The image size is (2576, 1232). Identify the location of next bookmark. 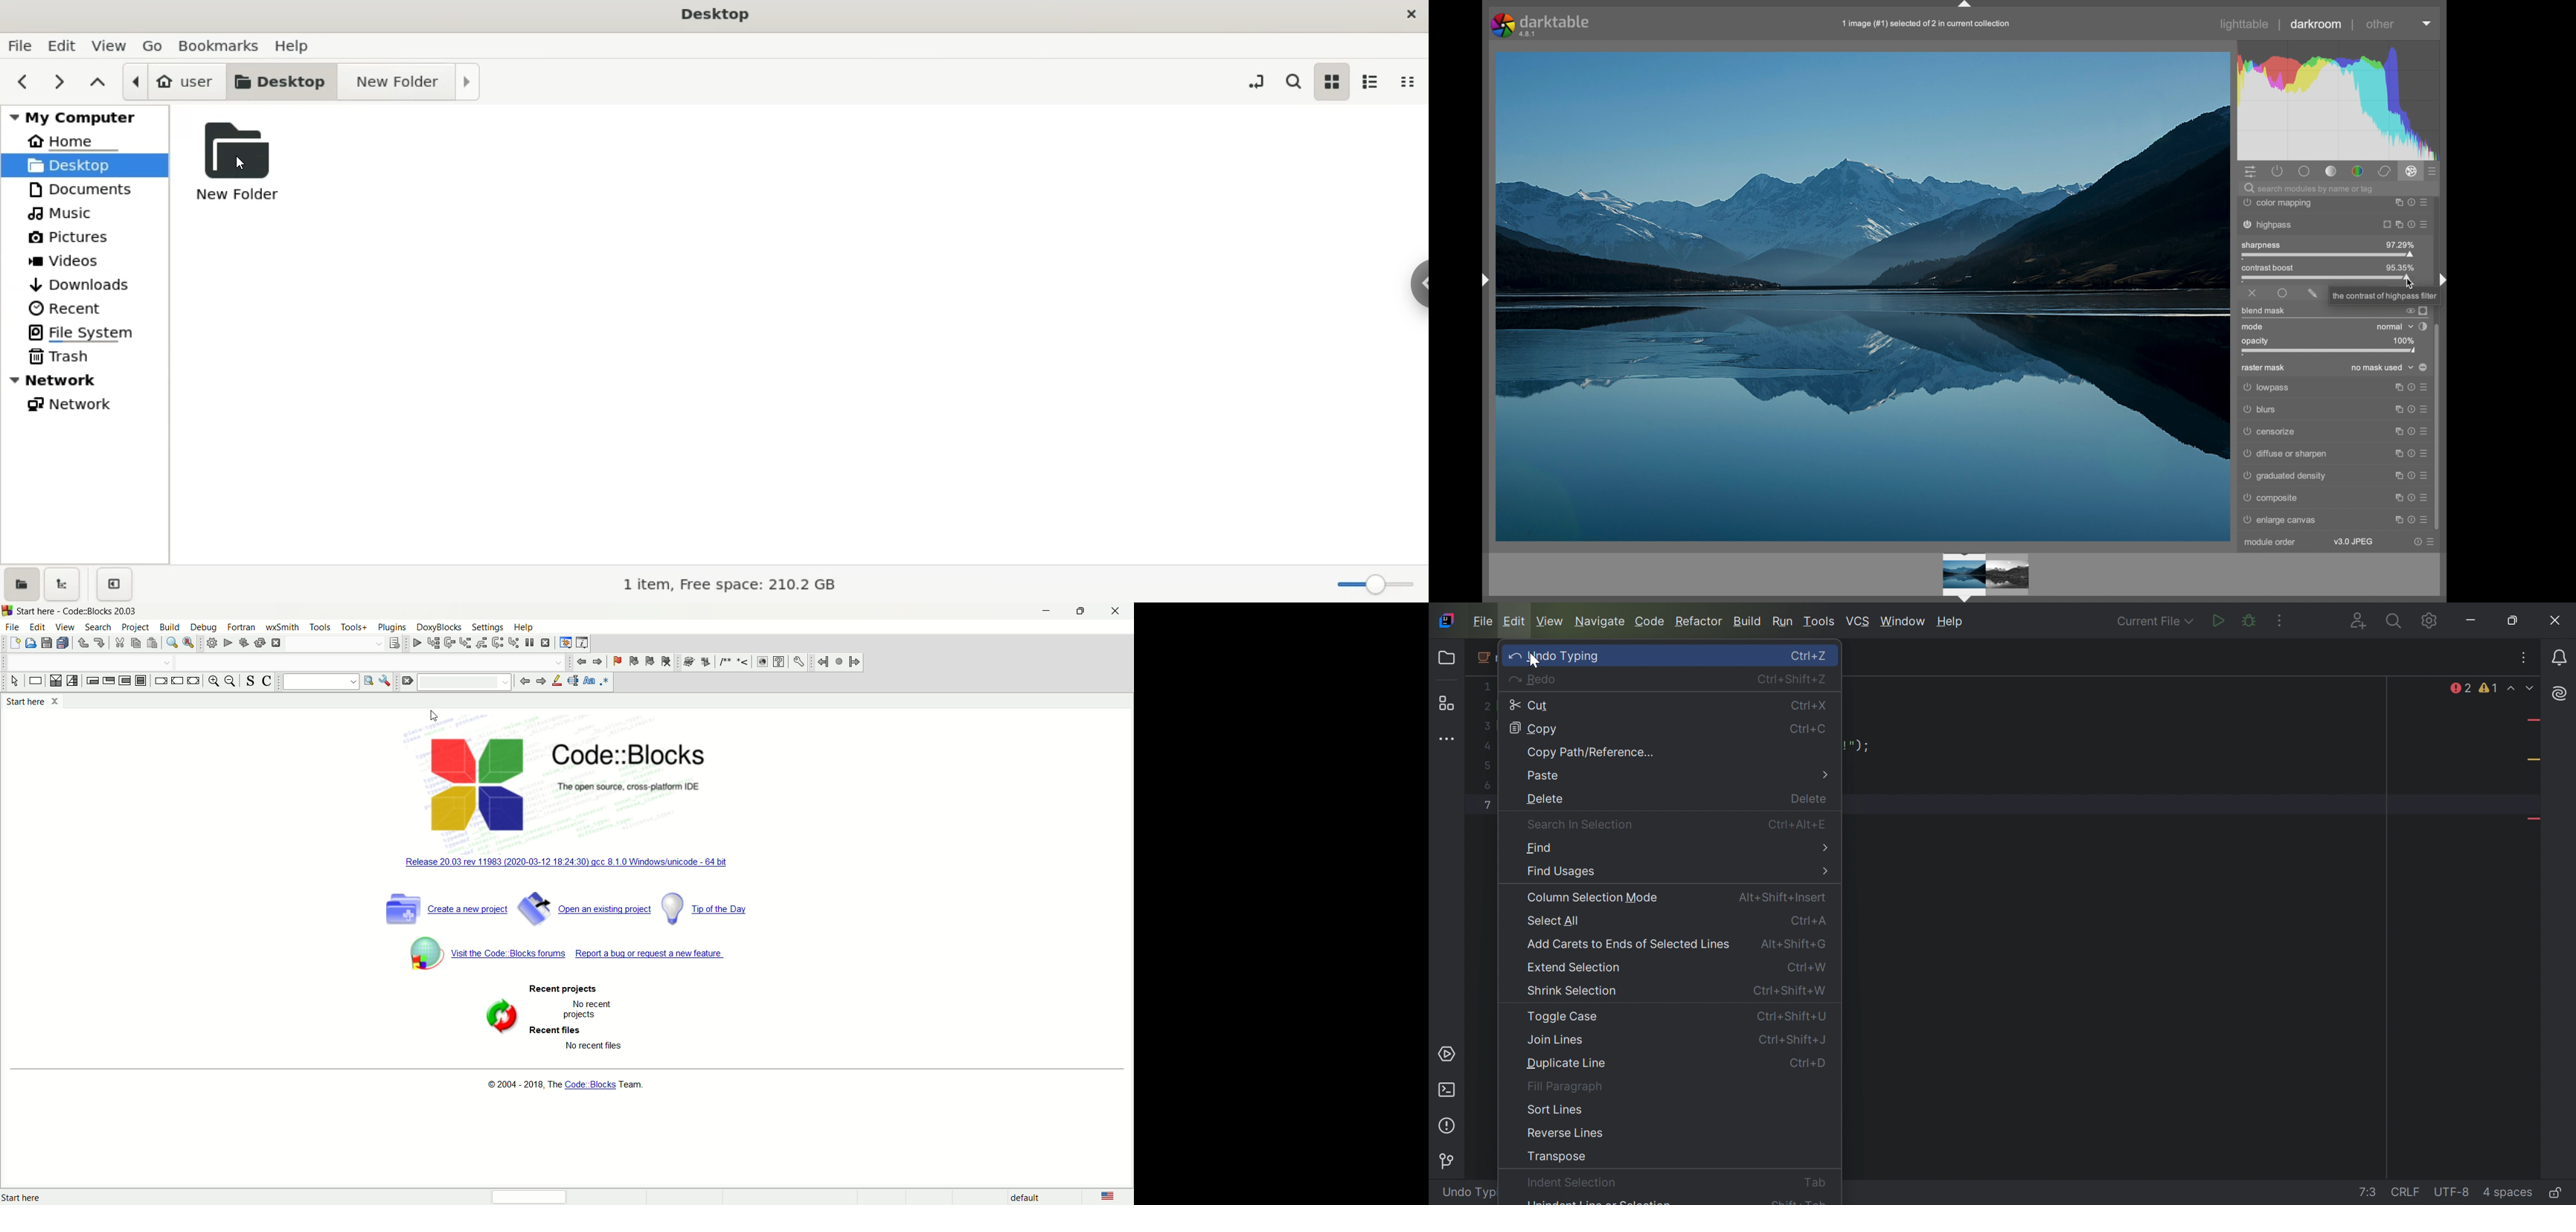
(649, 662).